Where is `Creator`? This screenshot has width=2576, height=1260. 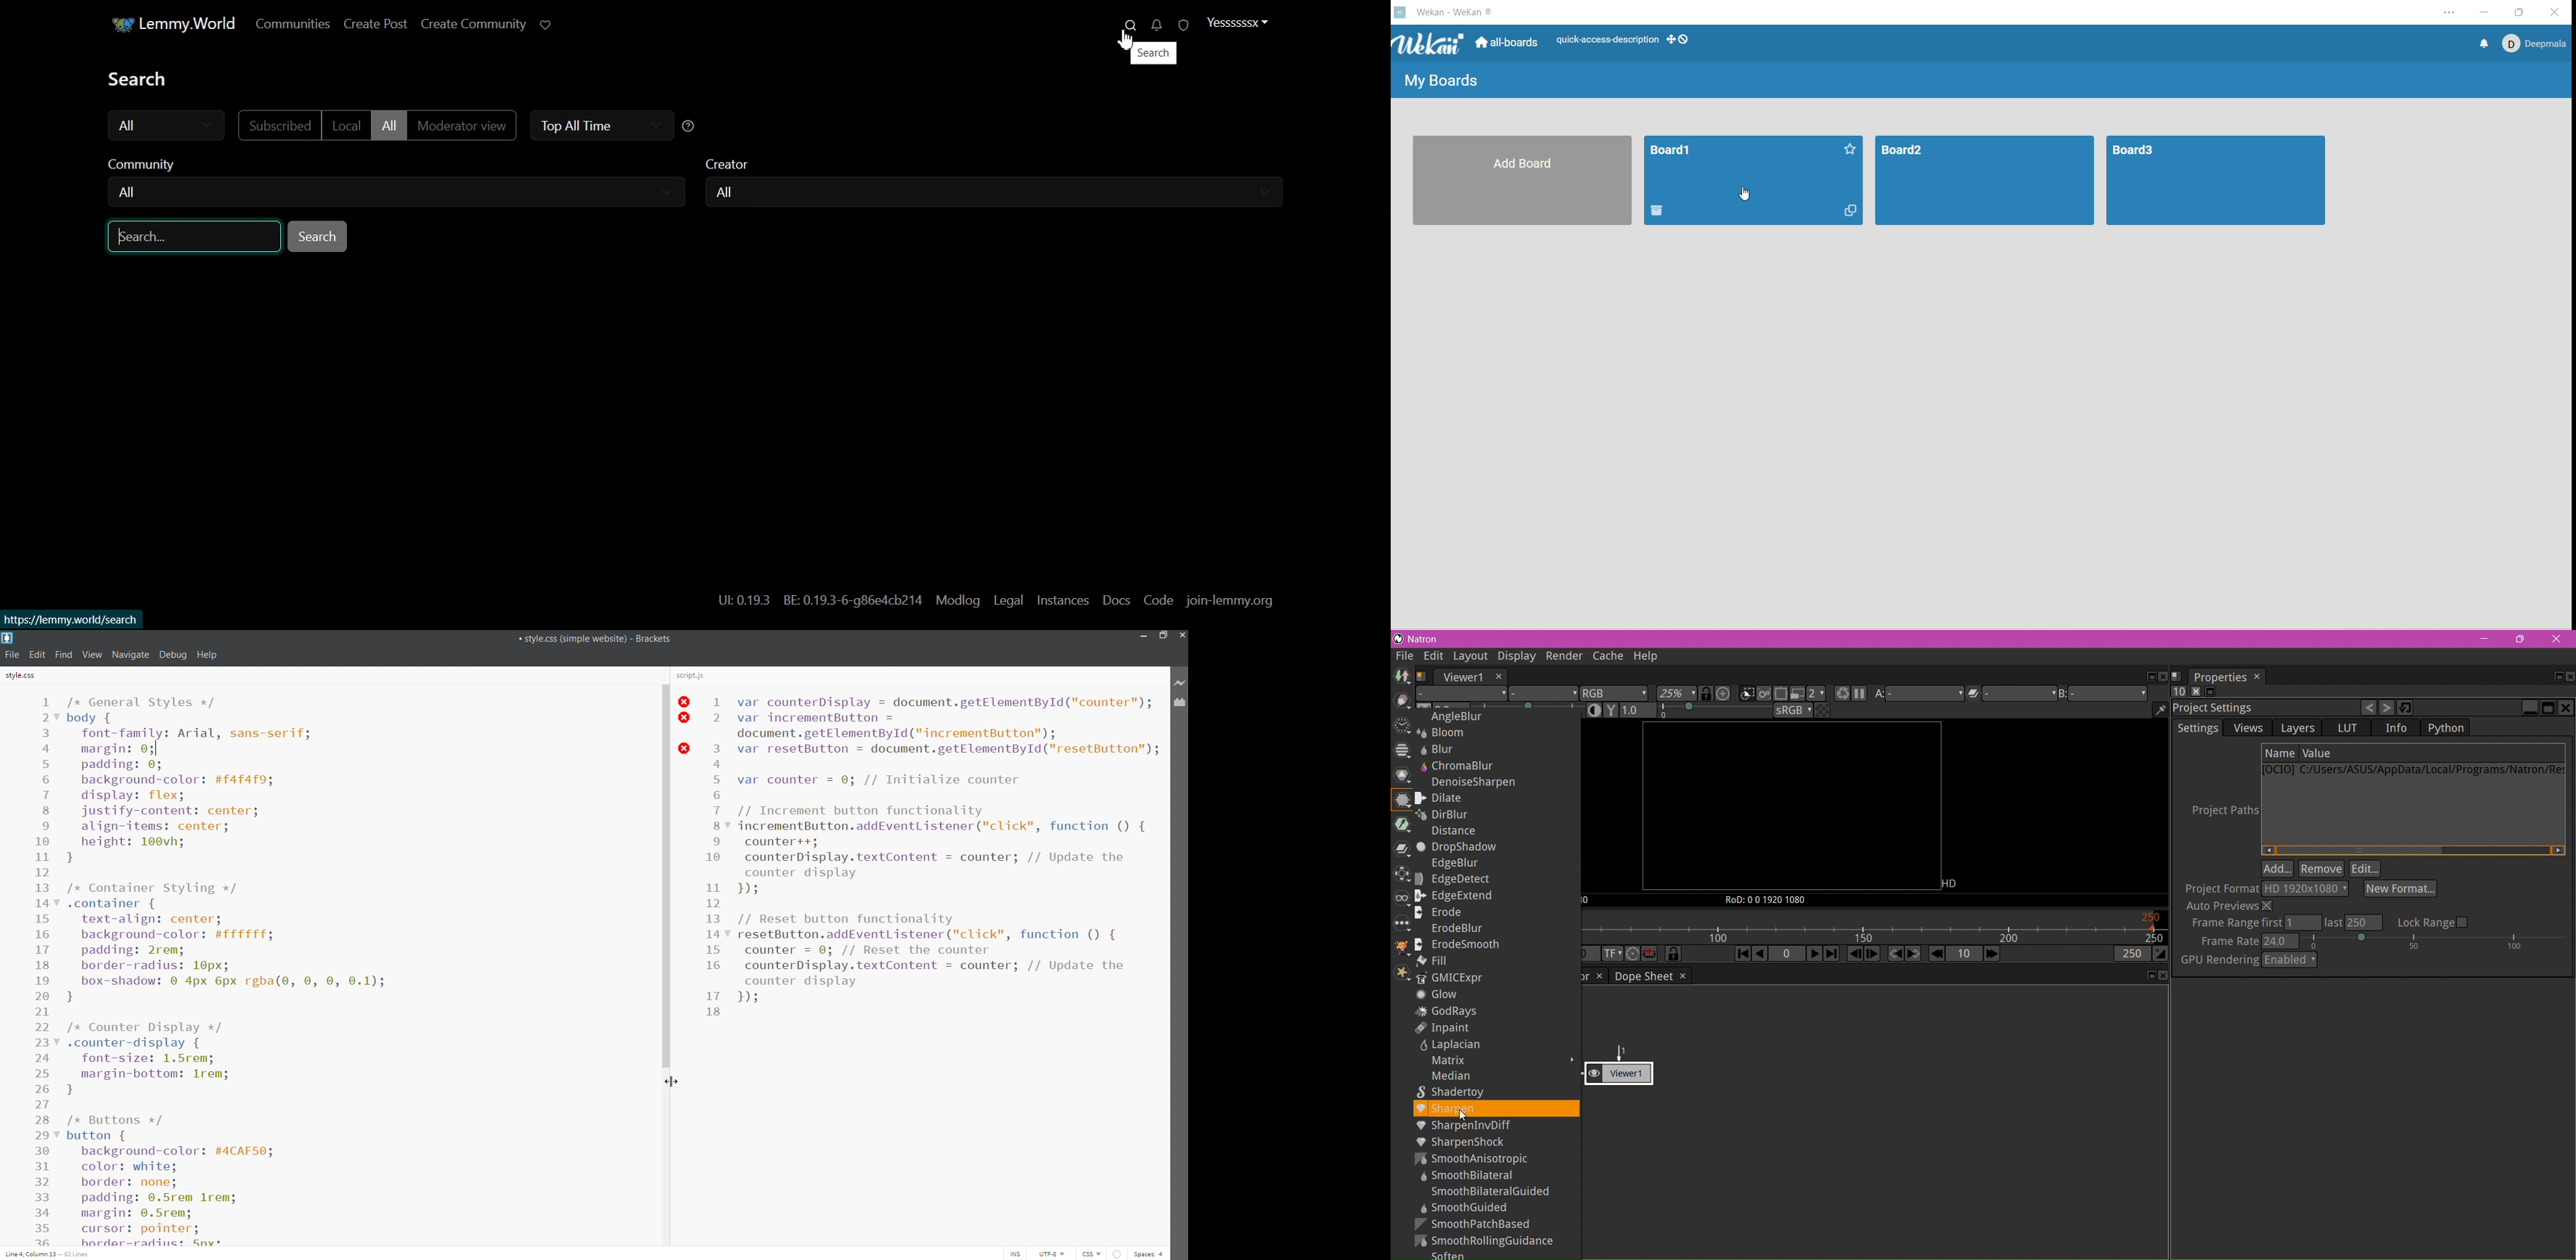 Creator is located at coordinates (997, 192).